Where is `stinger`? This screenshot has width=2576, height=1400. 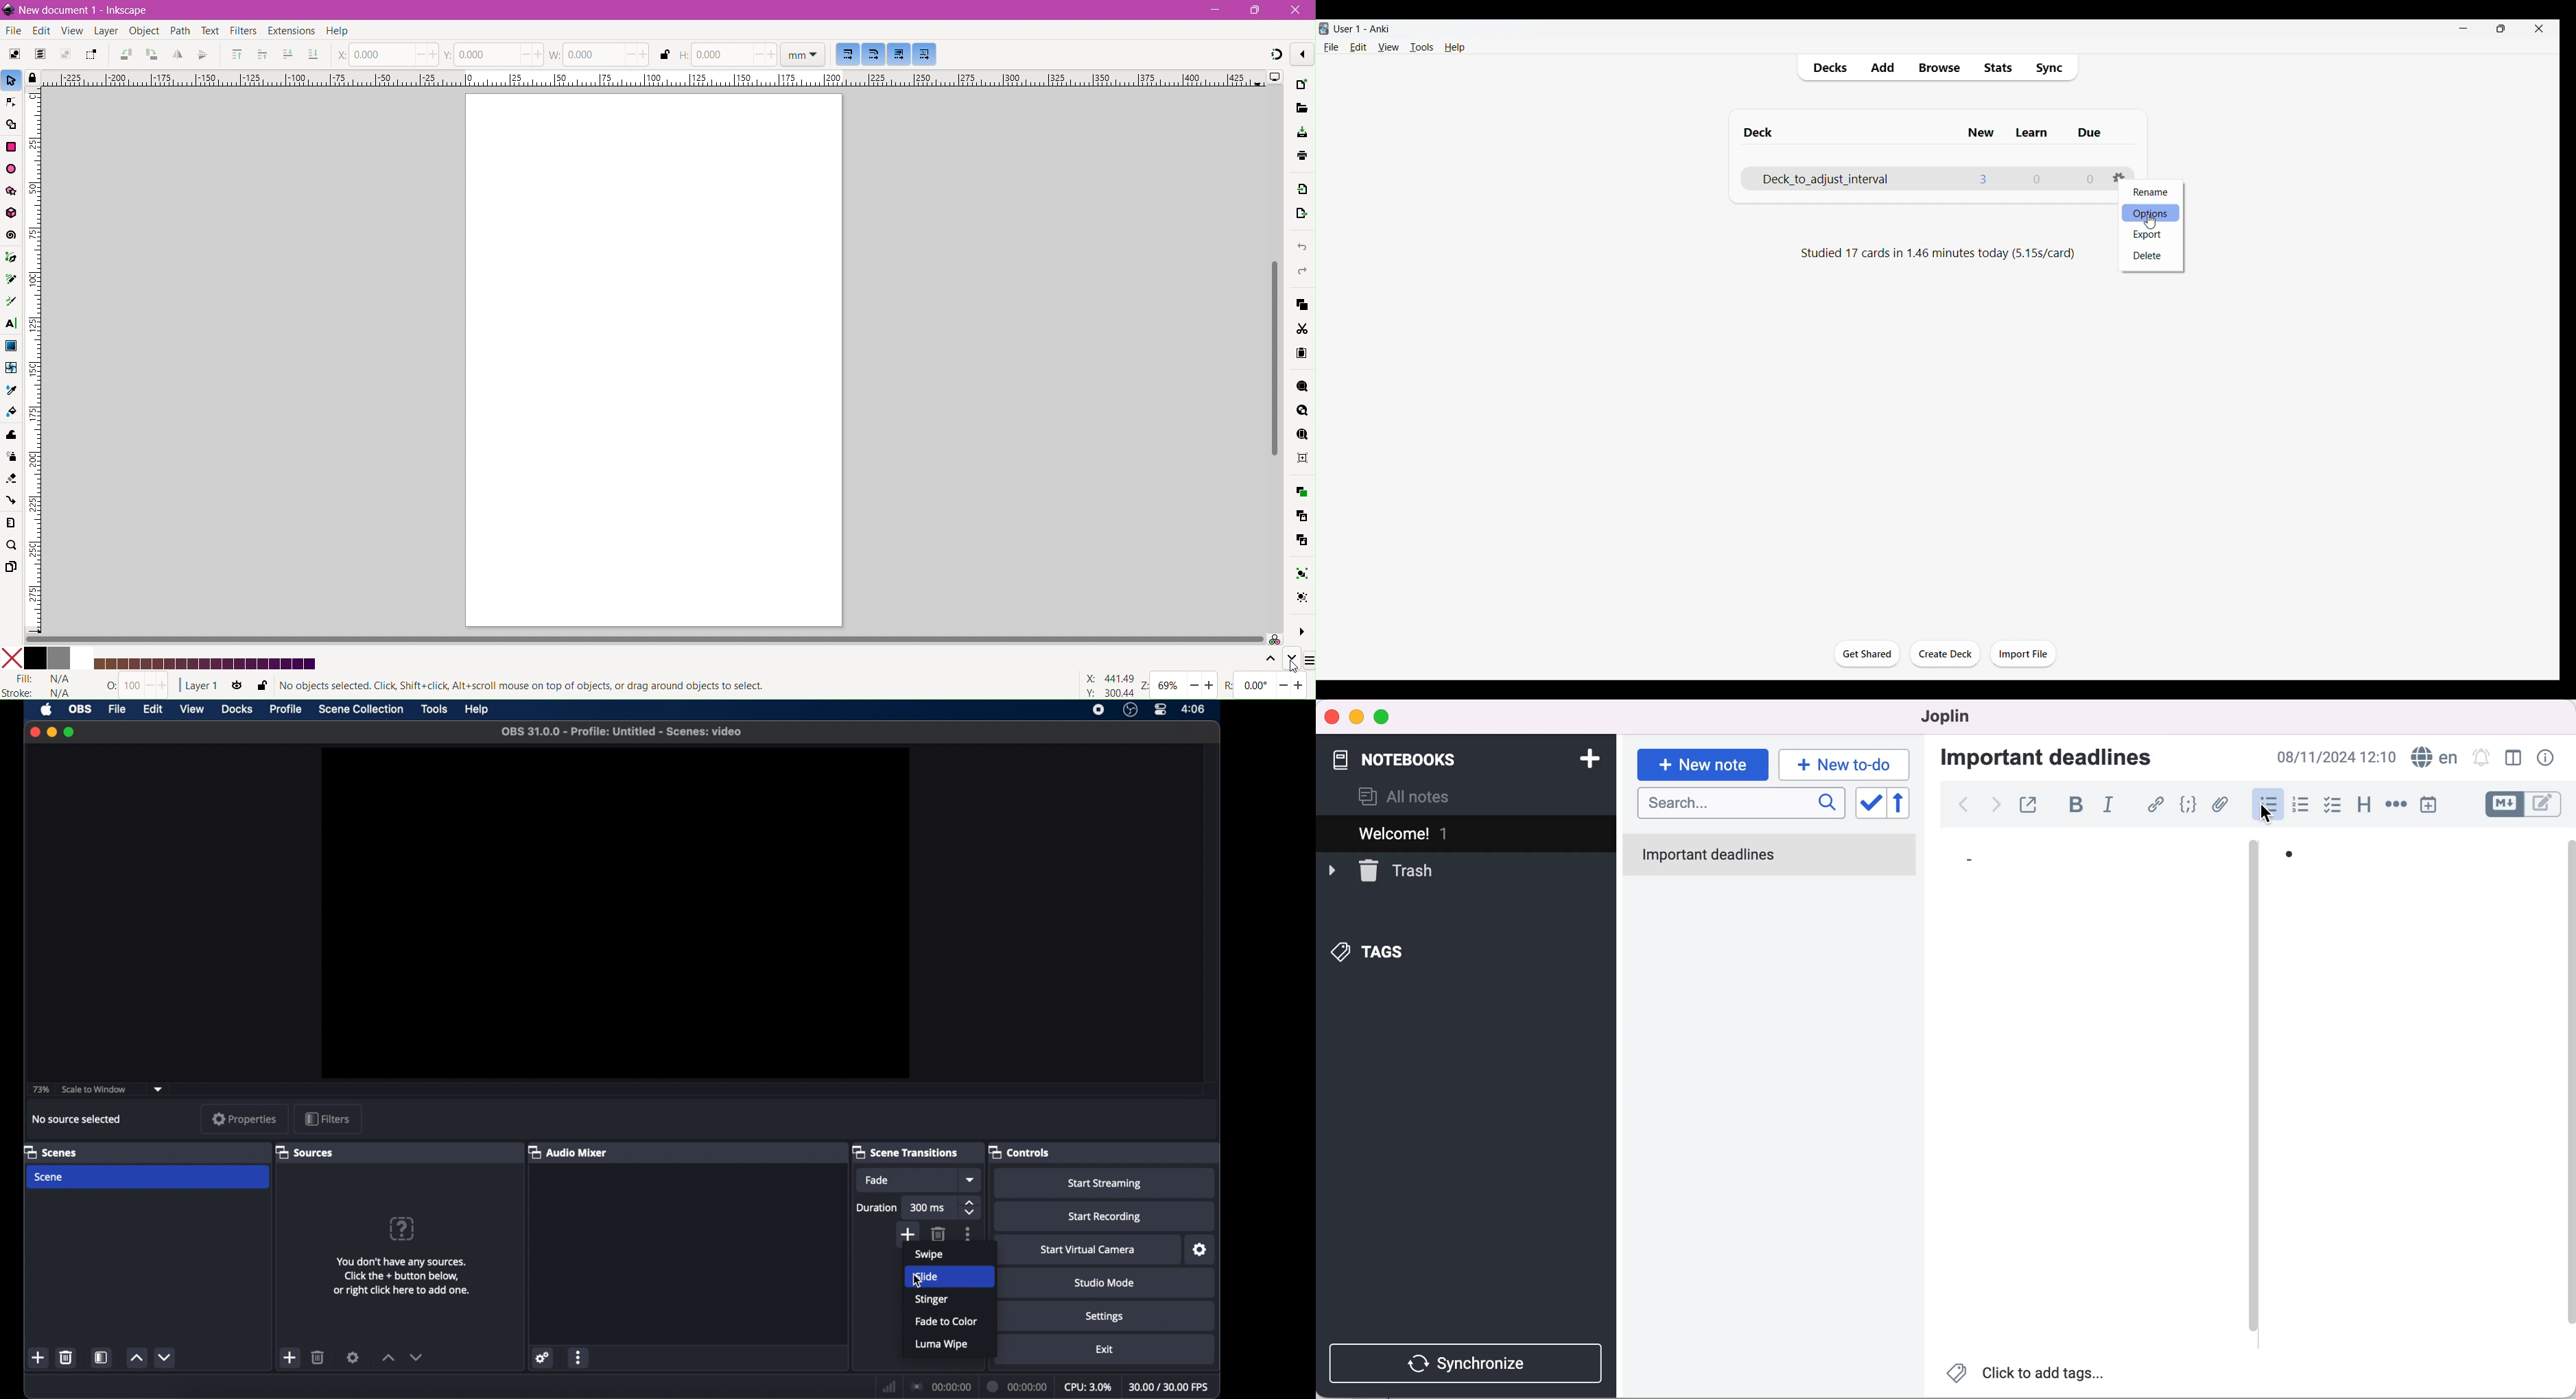
stinger is located at coordinates (932, 1299).